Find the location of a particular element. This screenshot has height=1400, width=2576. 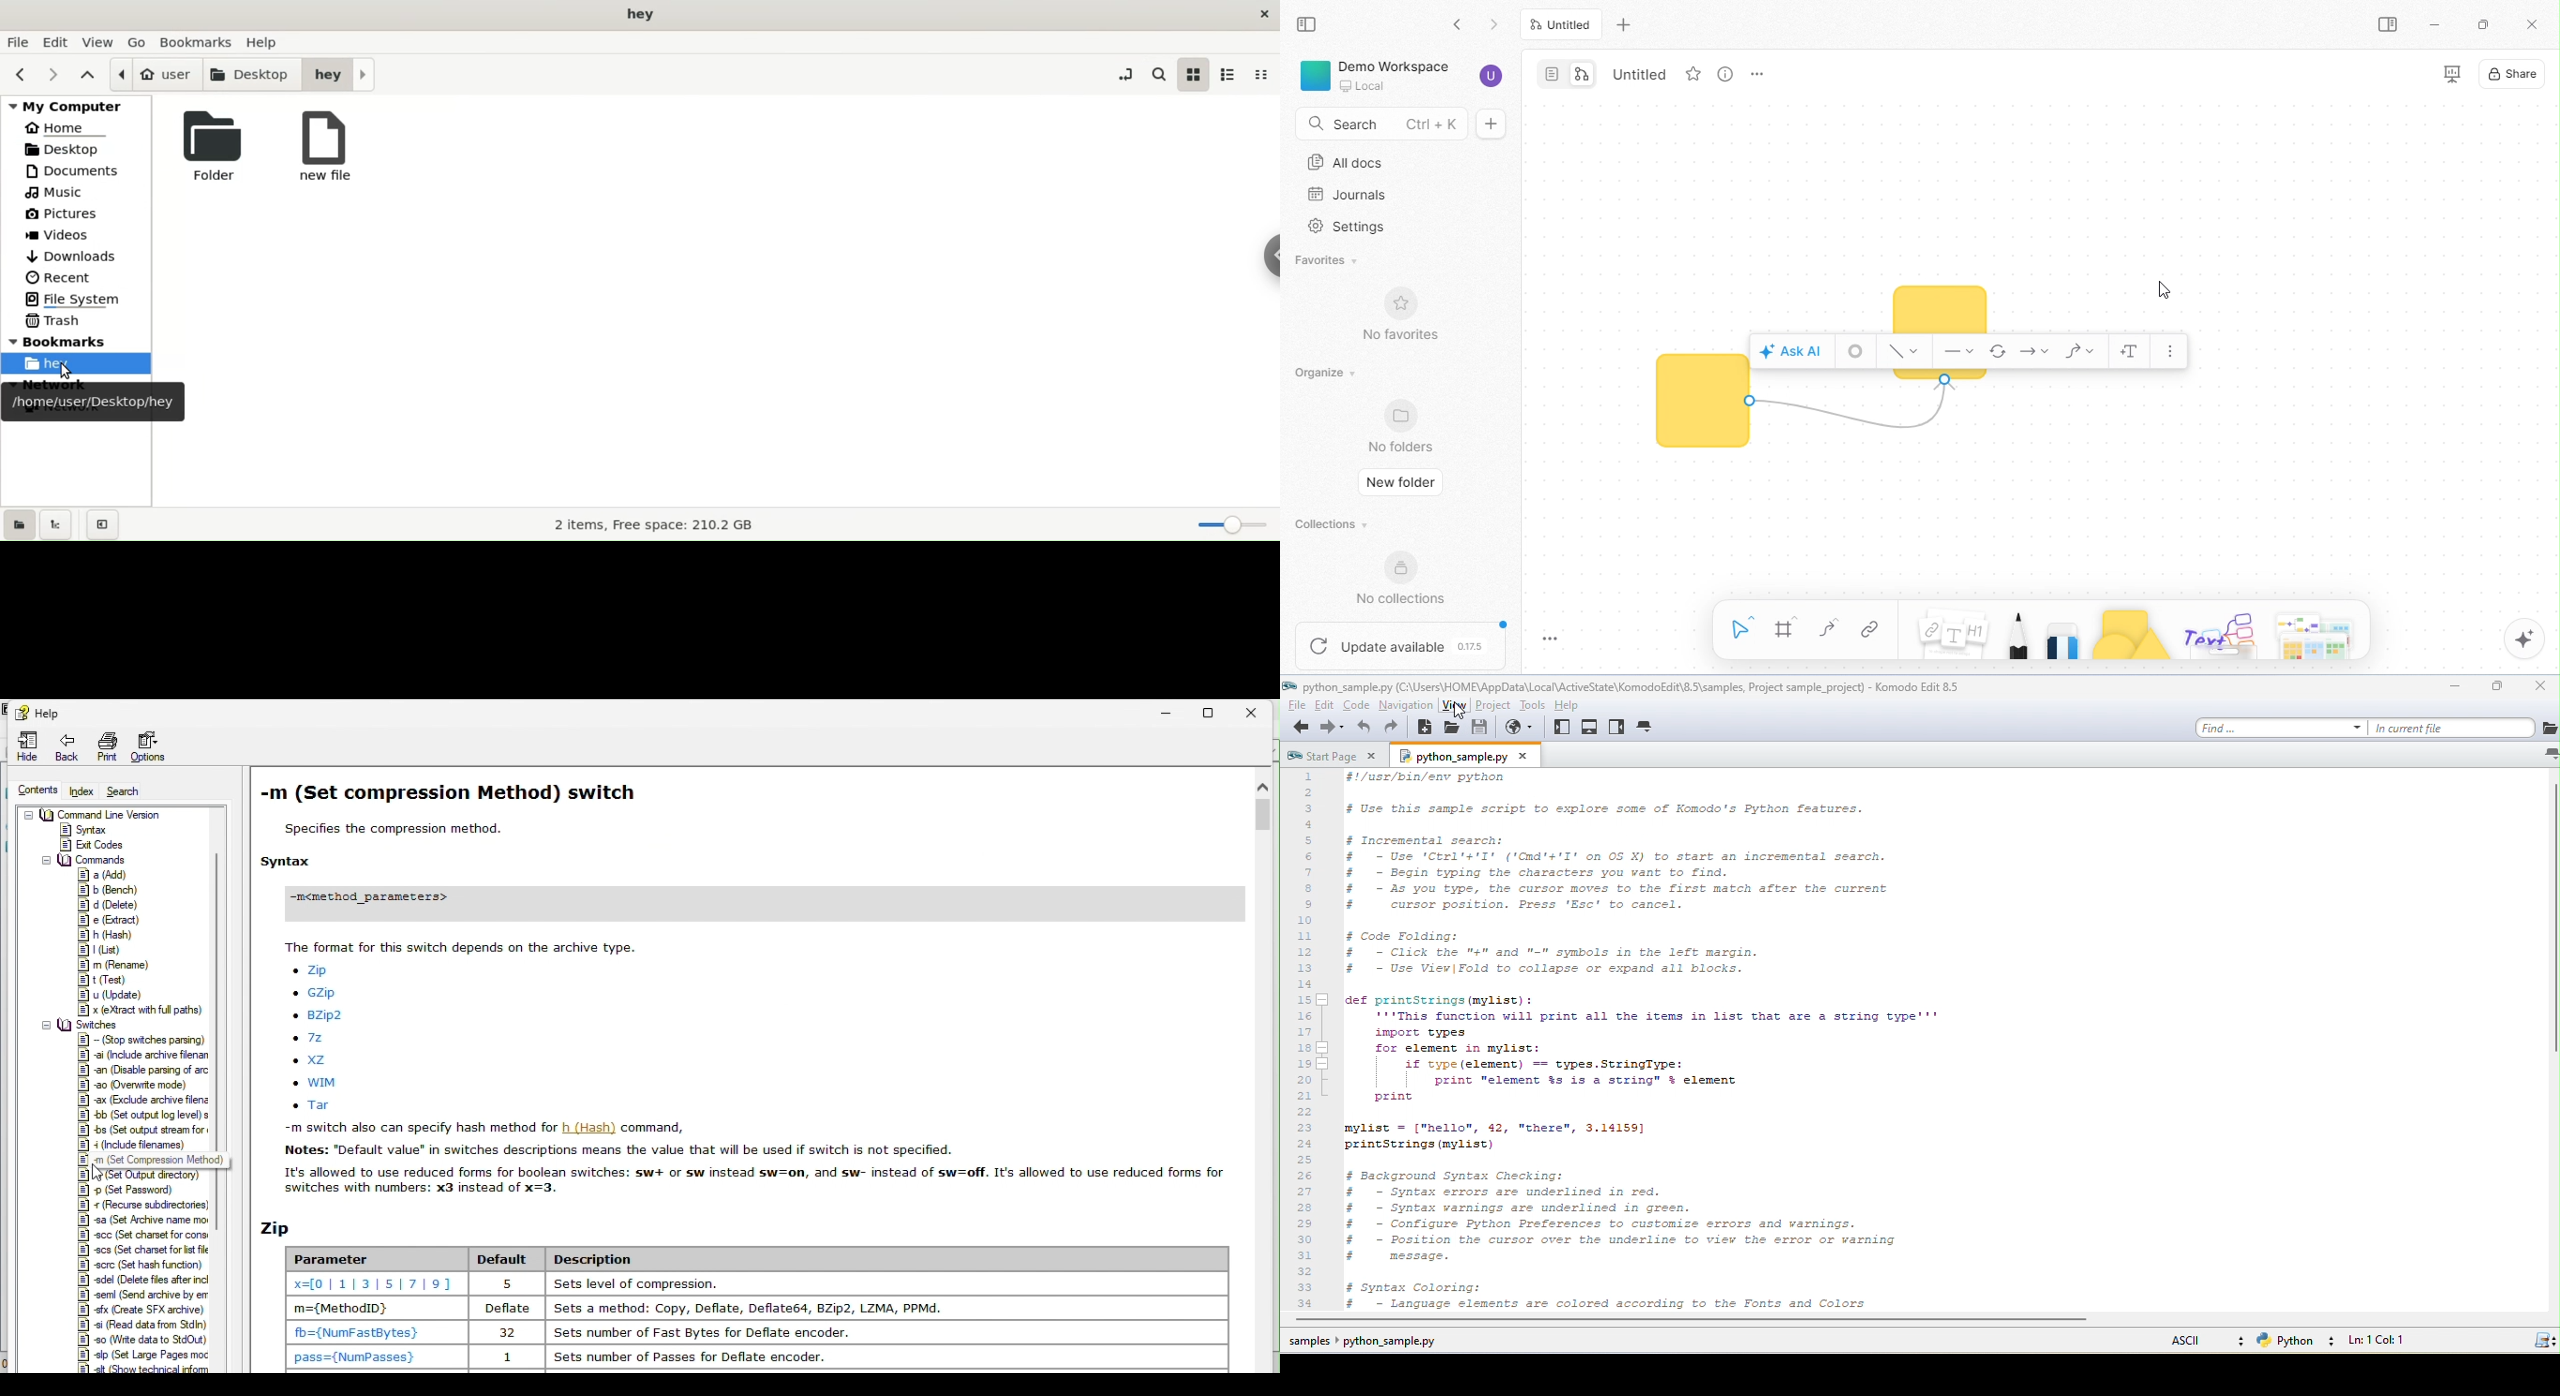

an is located at coordinates (143, 1071).